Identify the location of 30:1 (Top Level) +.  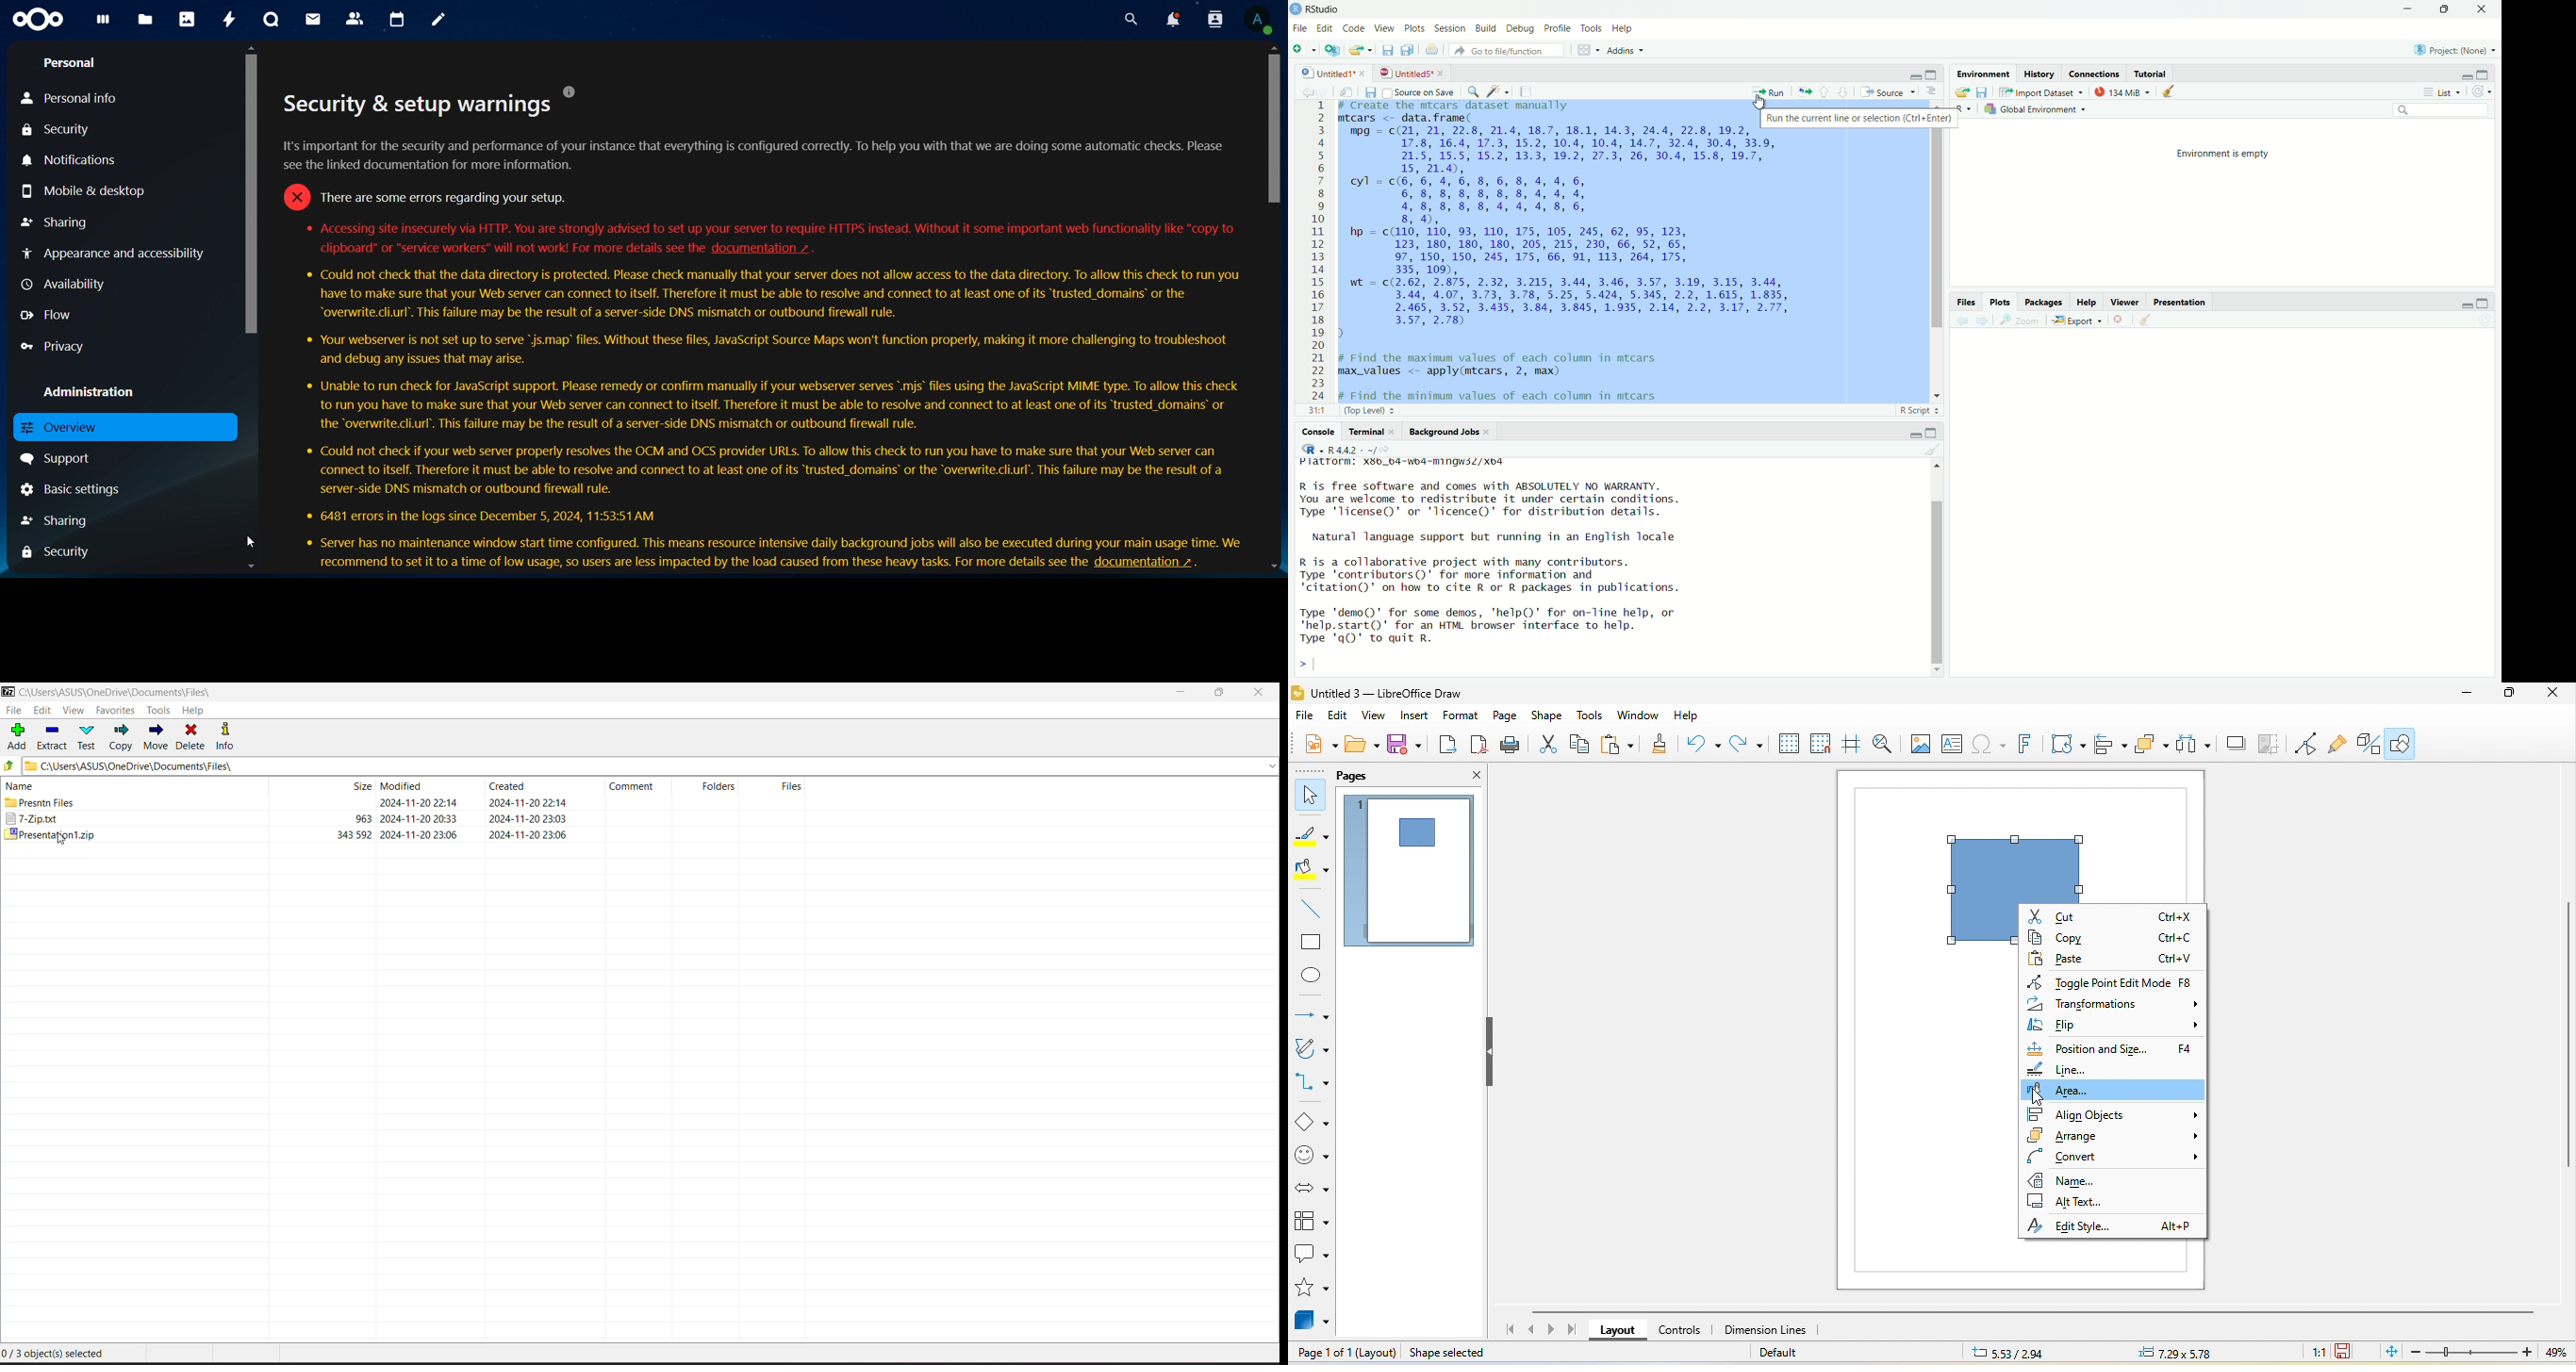
(1351, 411).